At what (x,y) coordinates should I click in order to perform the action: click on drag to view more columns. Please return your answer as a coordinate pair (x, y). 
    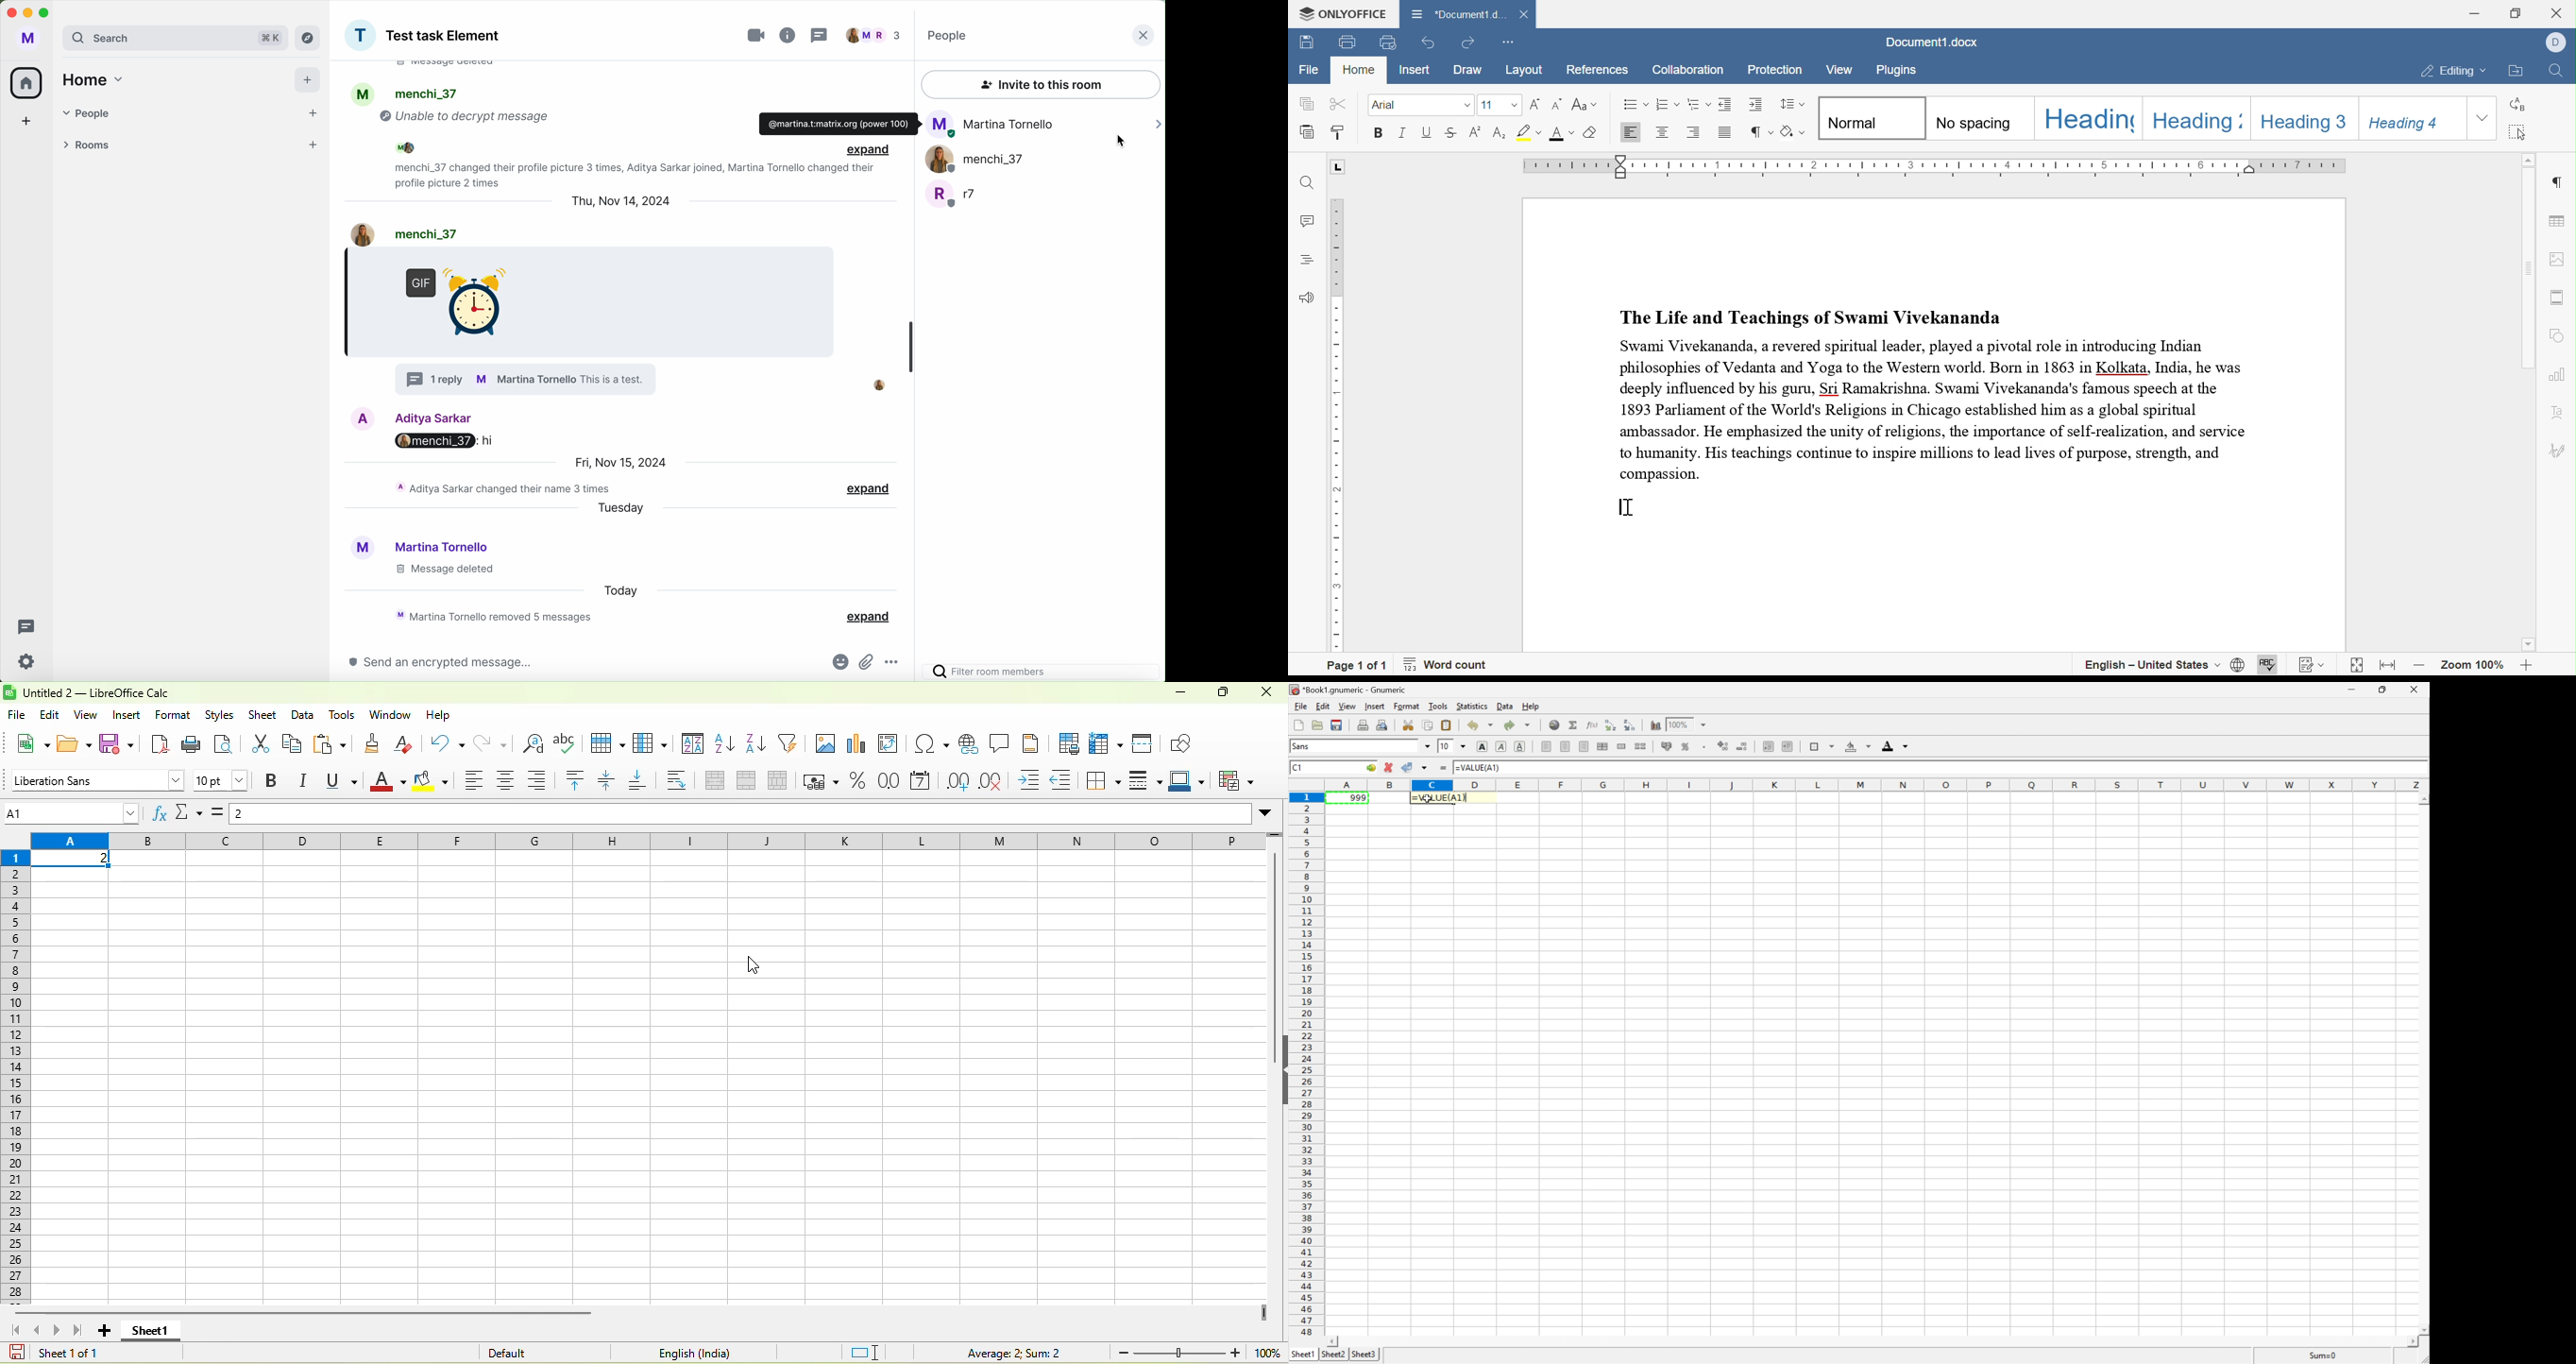
    Looking at the image, I should click on (1264, 1313).